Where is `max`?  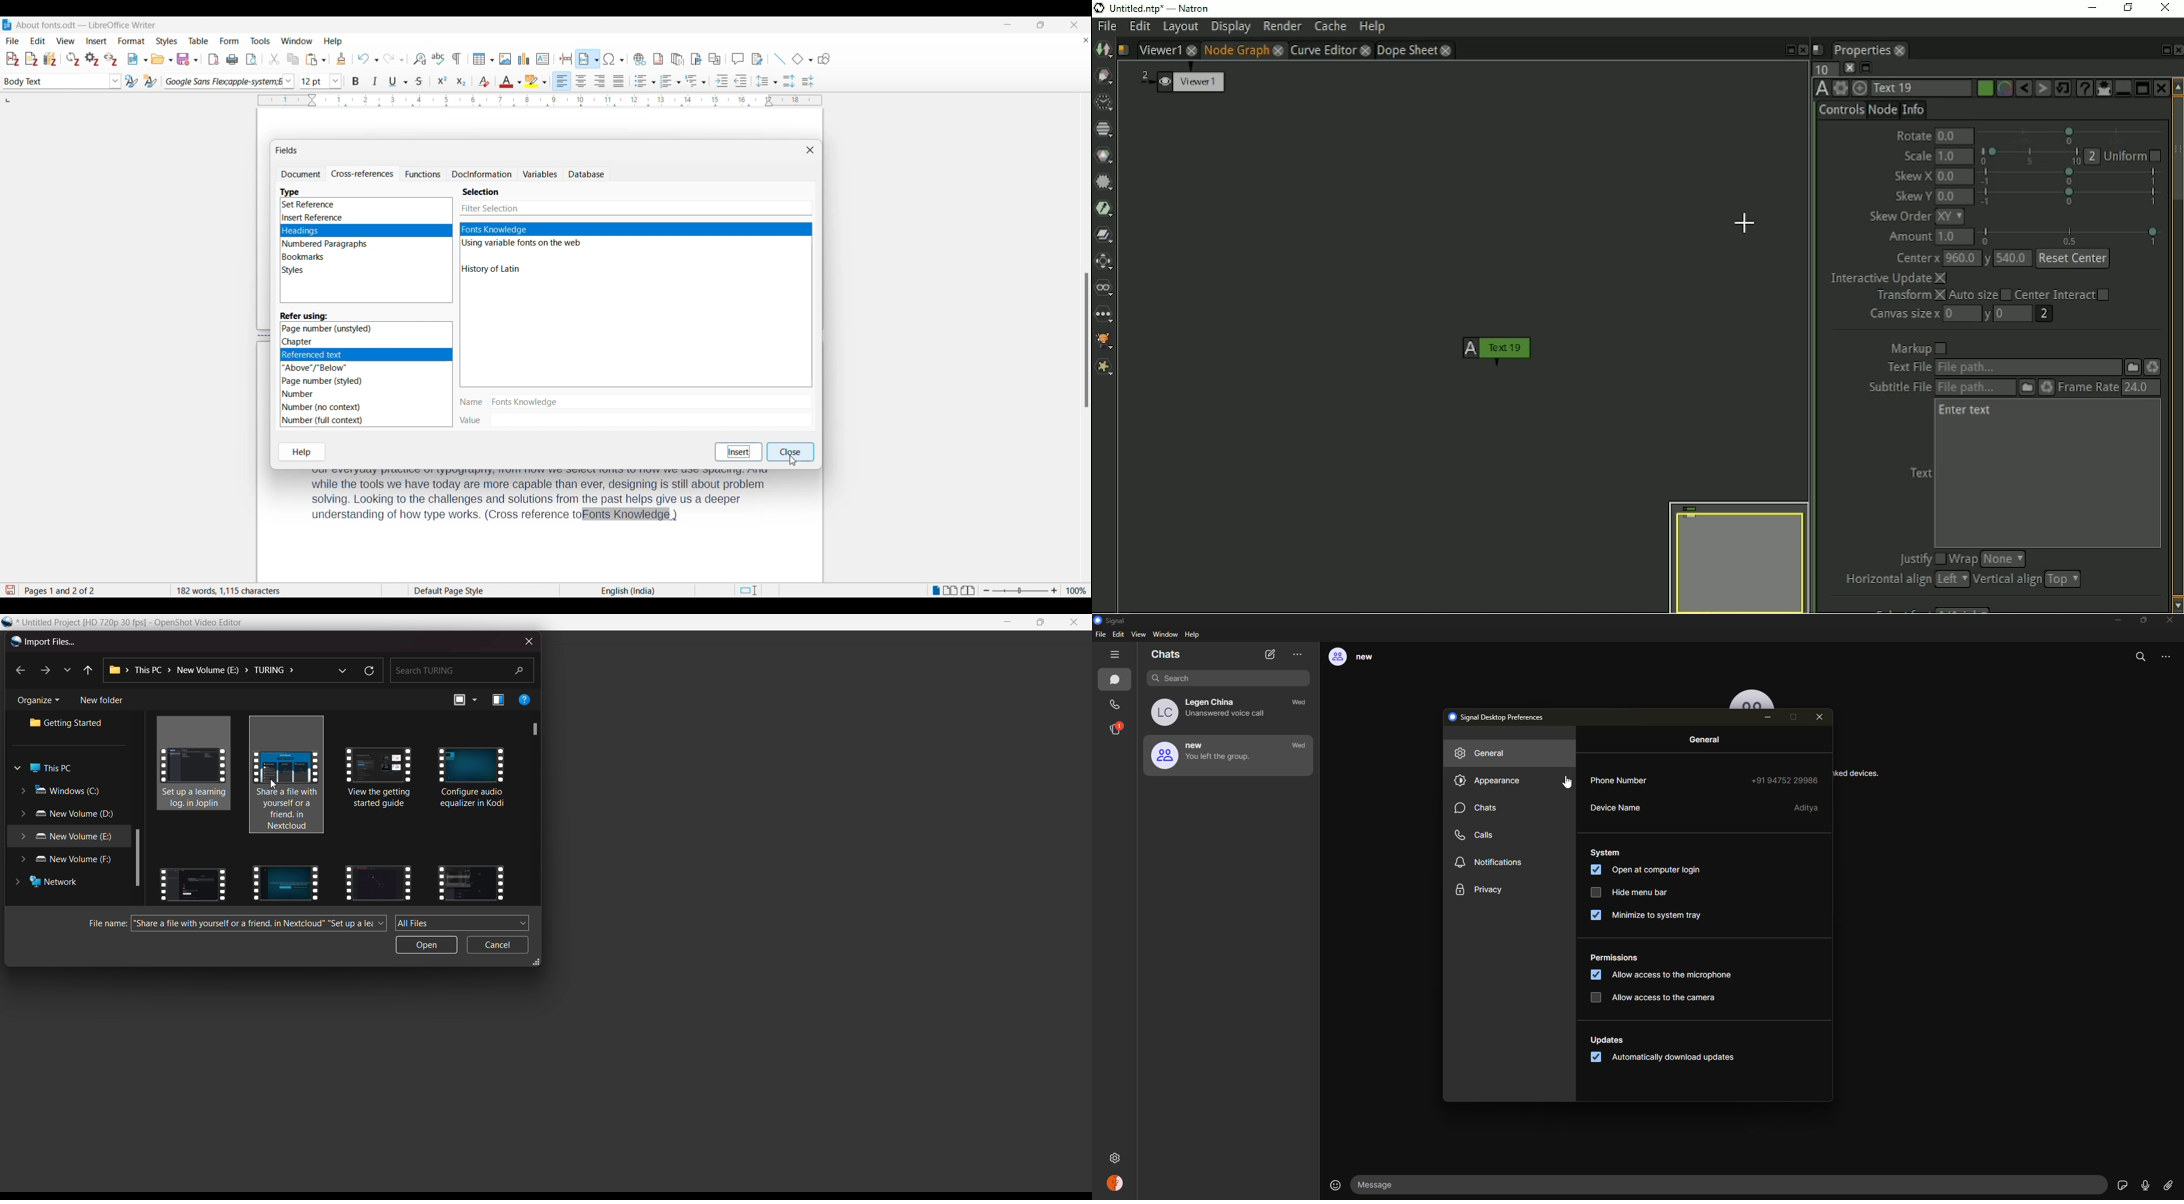
max is located at coordinates (1796, 717).